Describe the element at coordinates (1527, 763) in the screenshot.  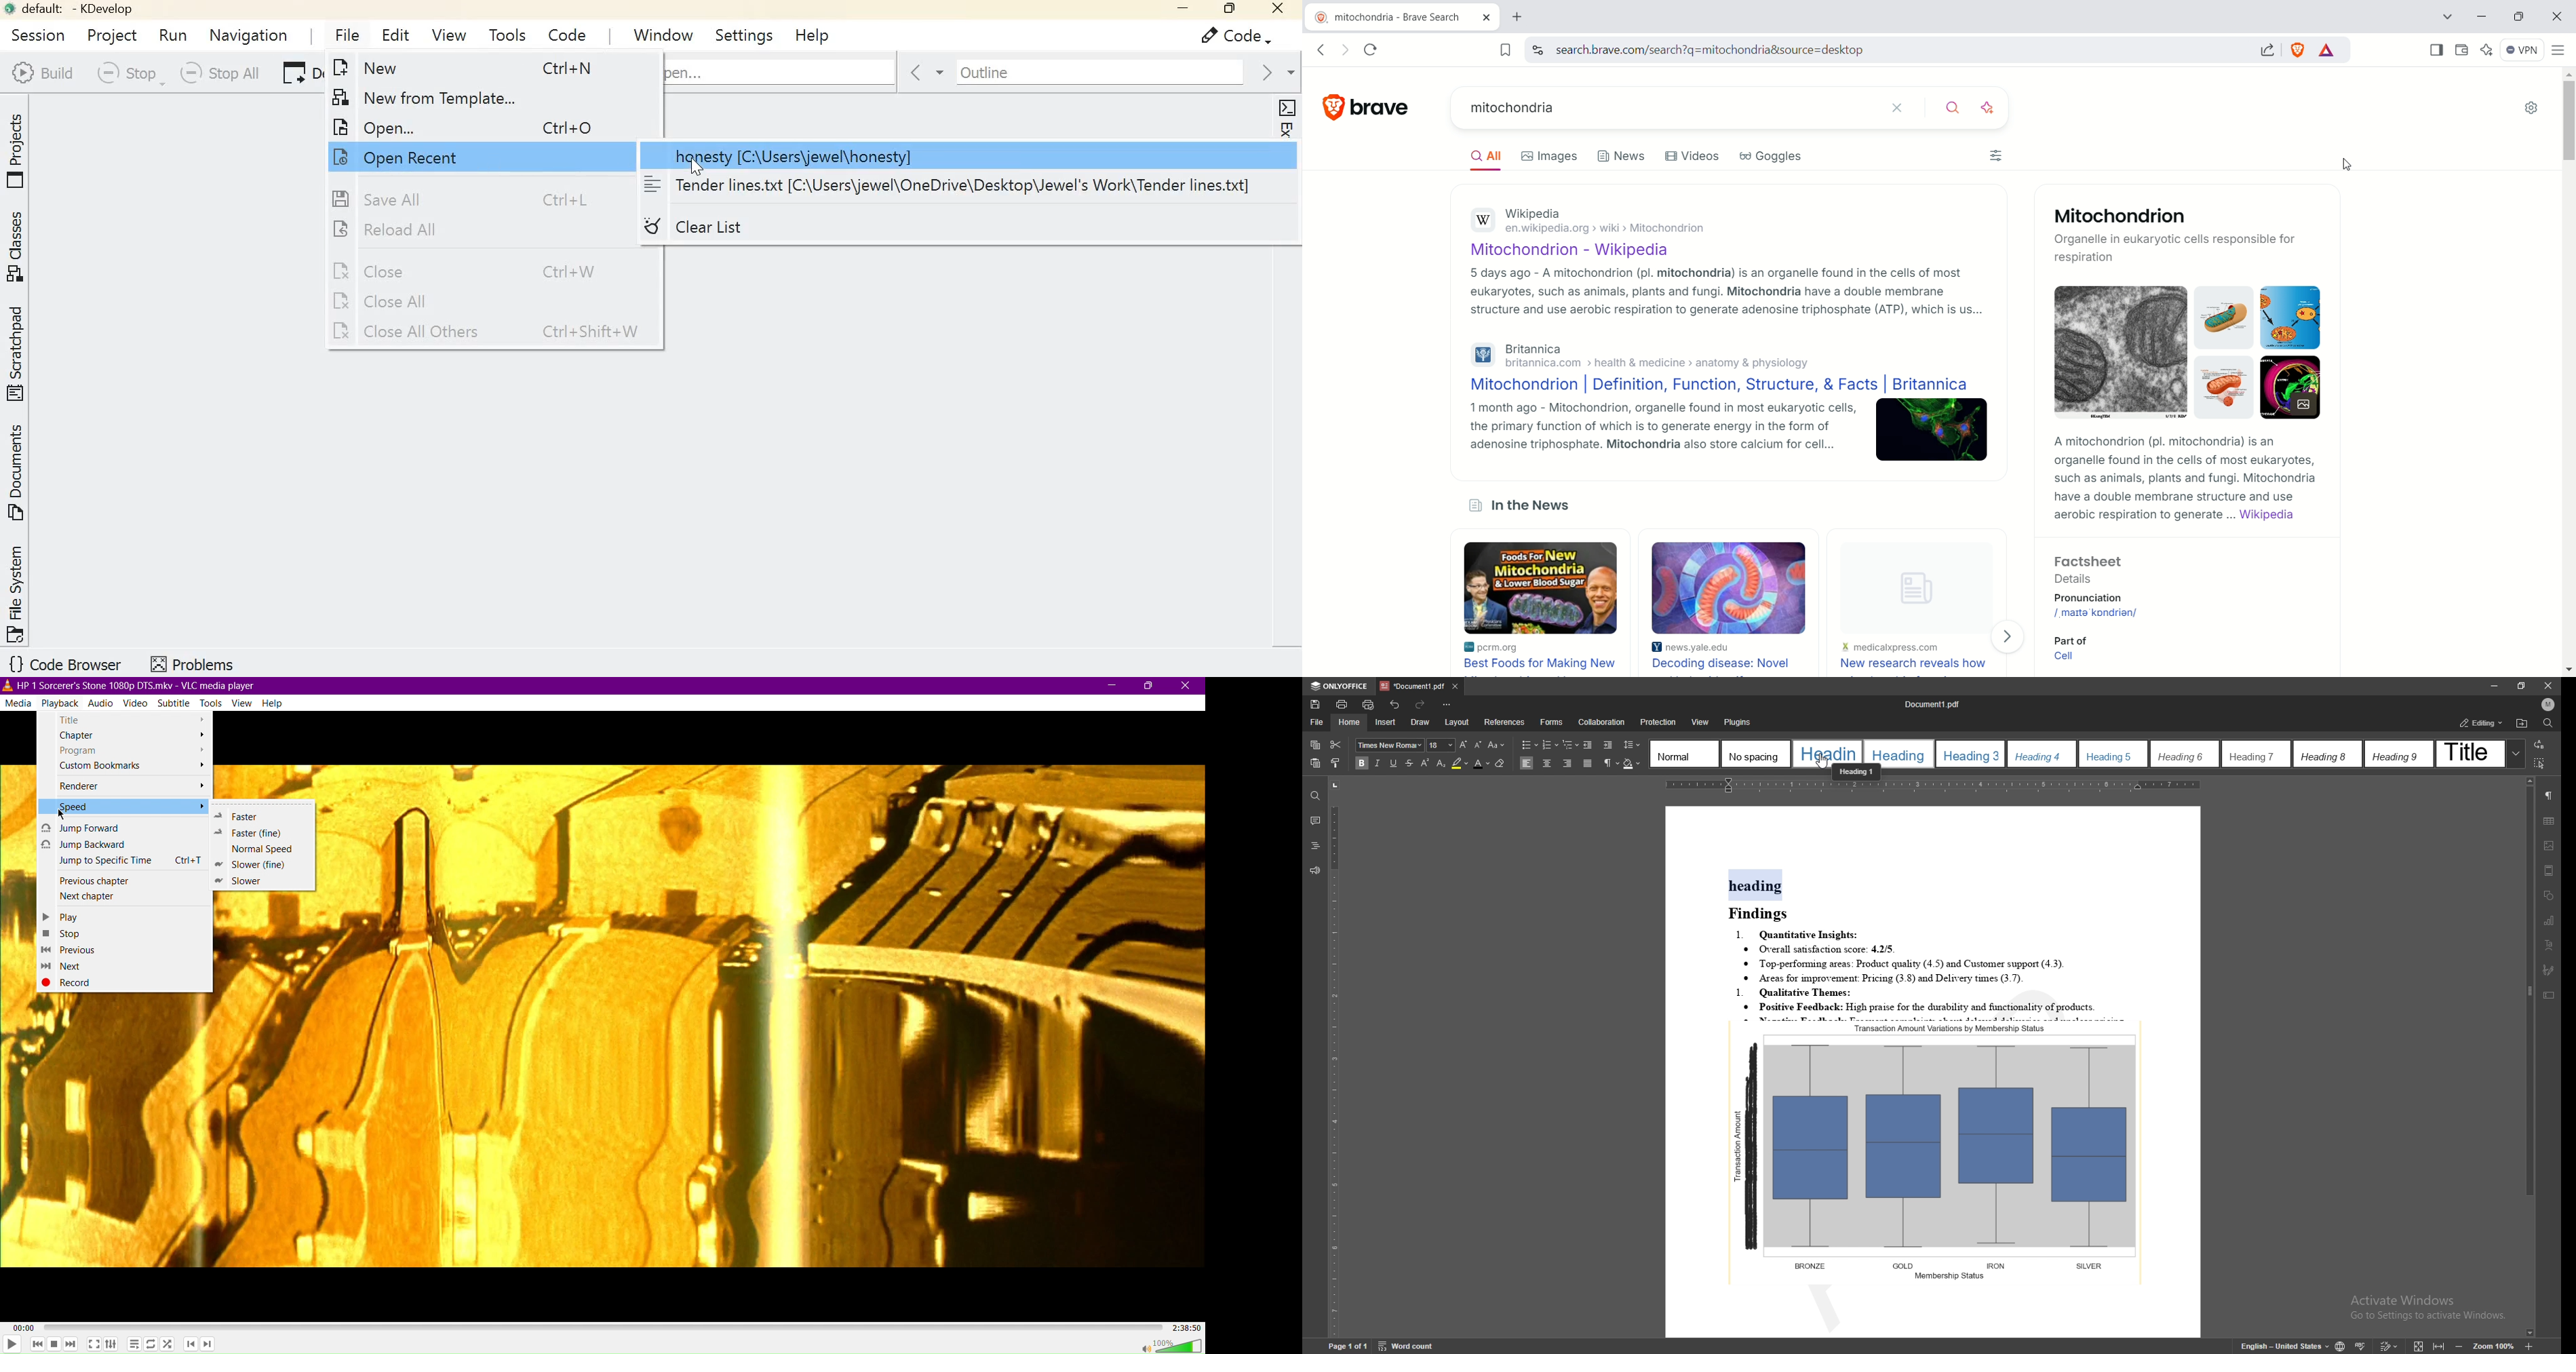
I see `align left` at that location.